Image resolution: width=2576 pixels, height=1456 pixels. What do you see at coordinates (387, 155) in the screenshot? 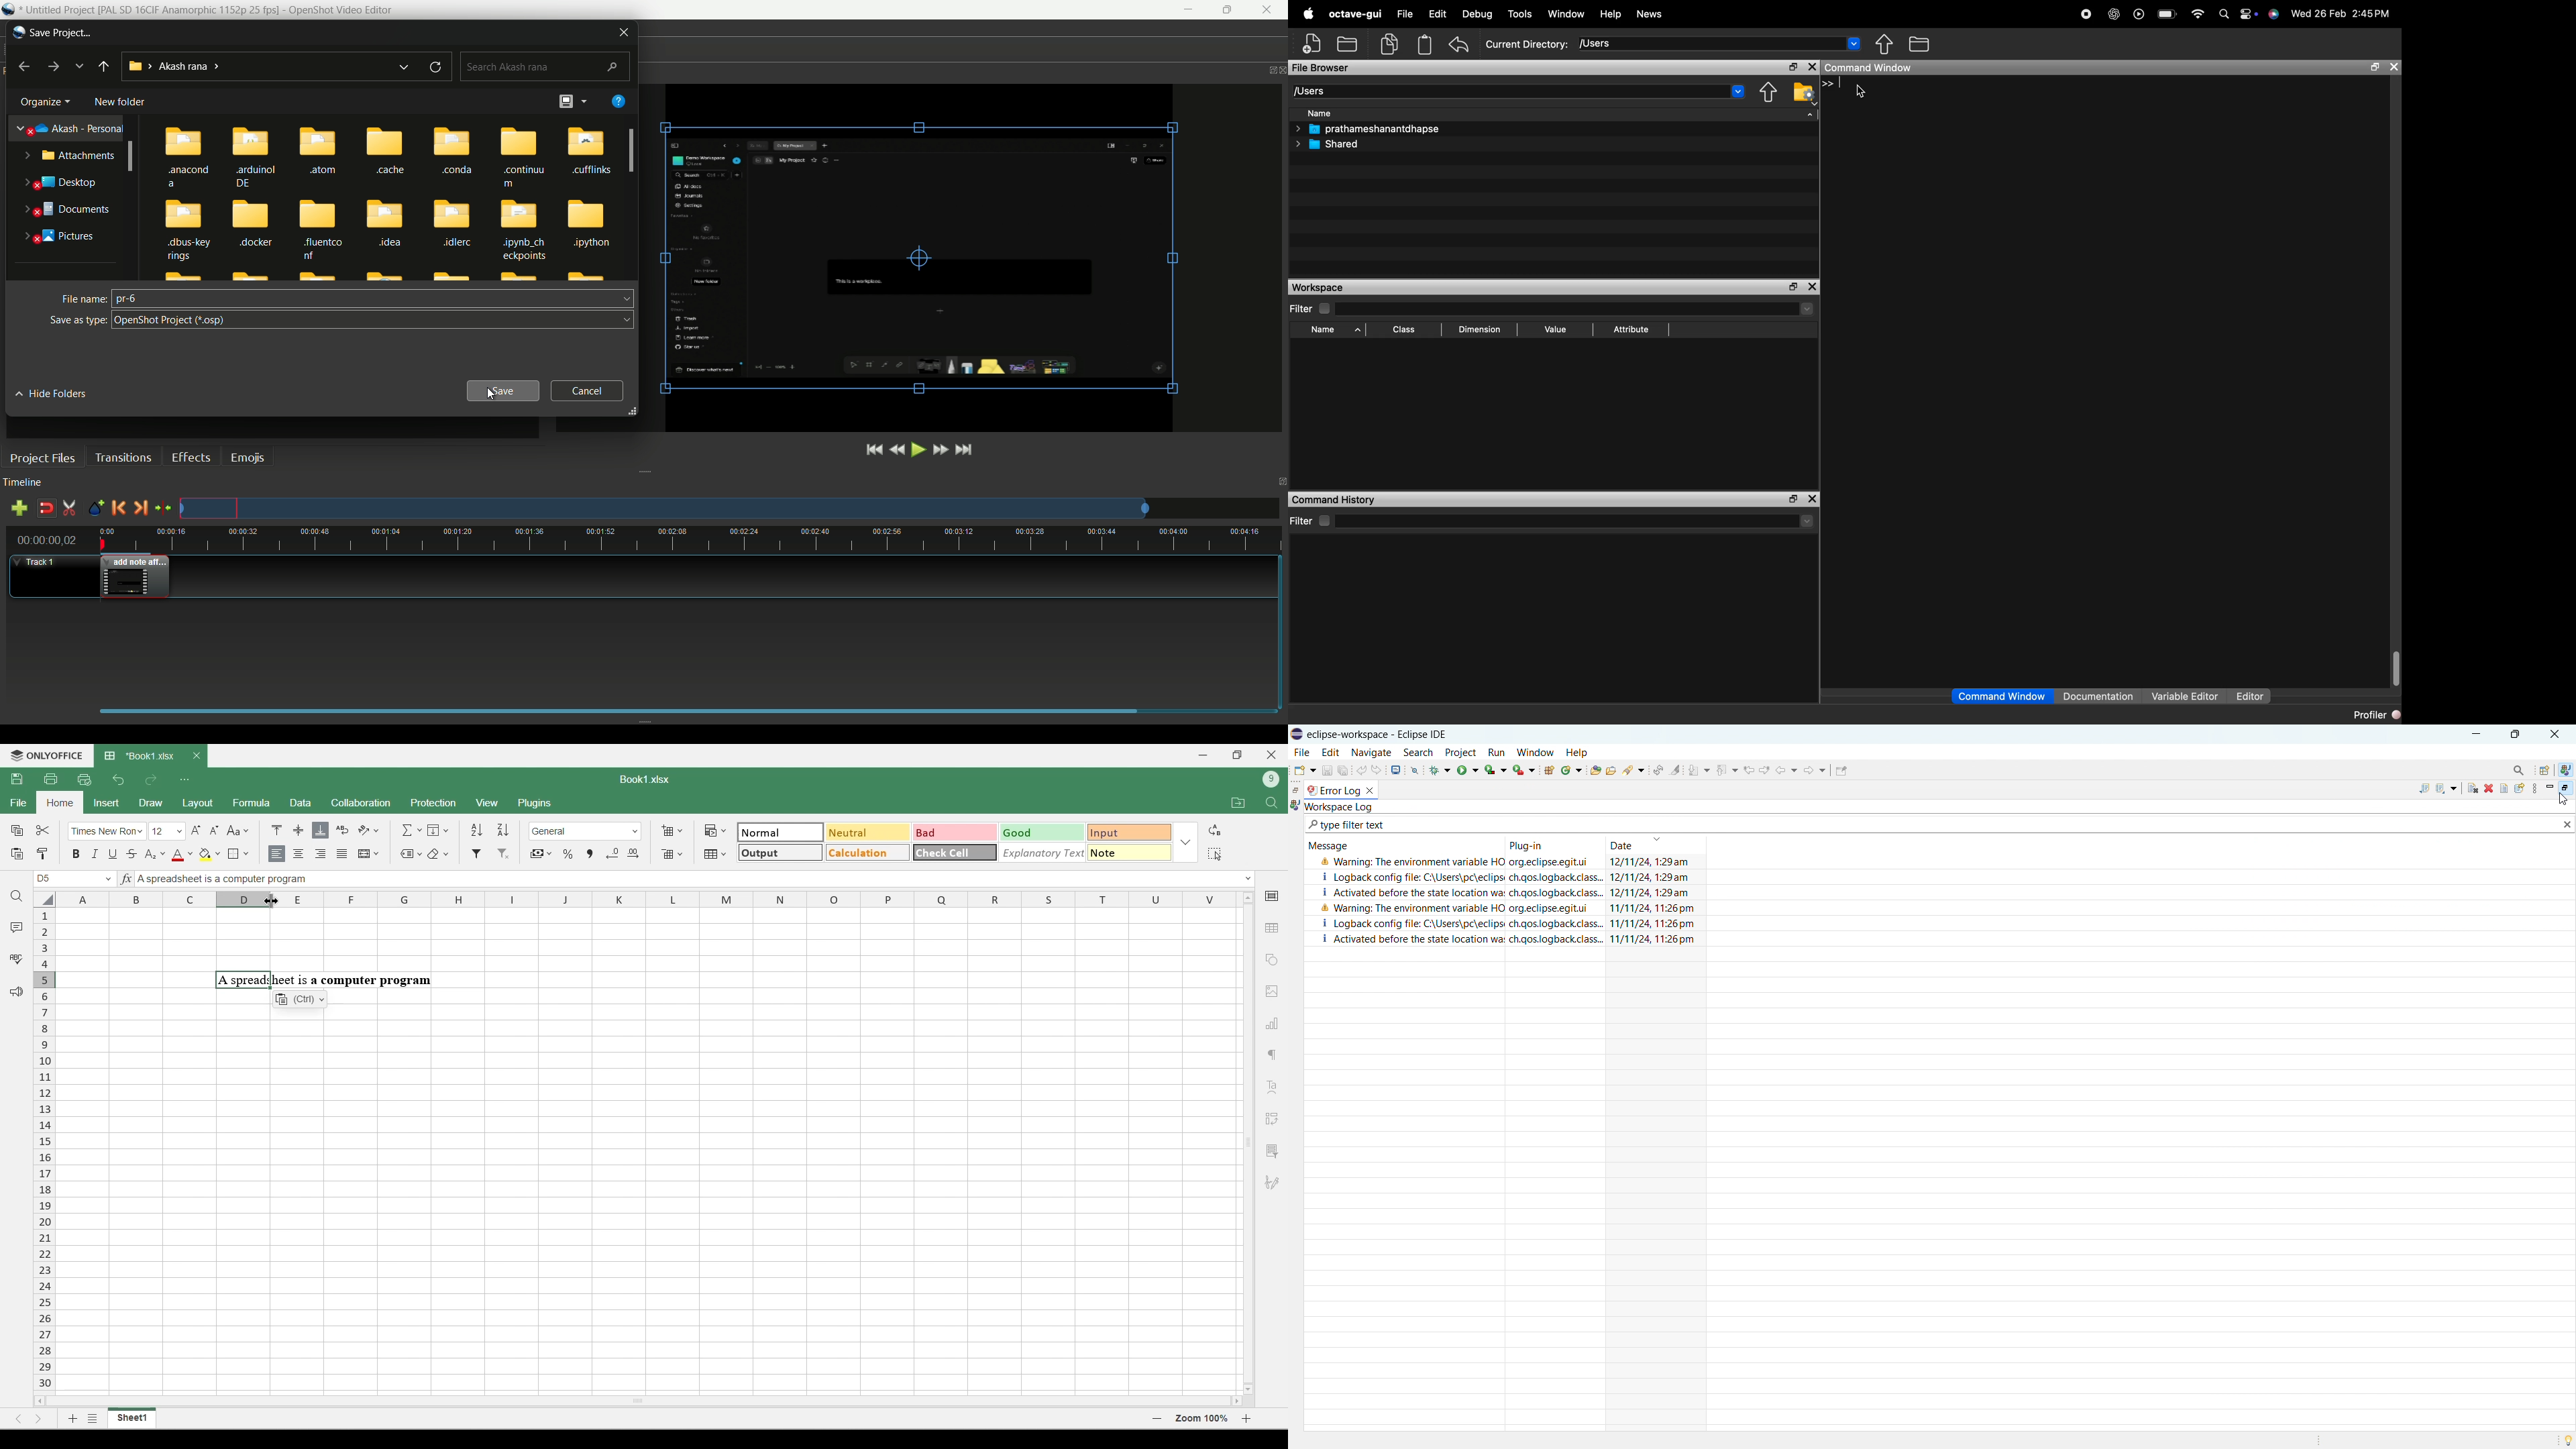
I see `cache` at bounding box center [387, 155].